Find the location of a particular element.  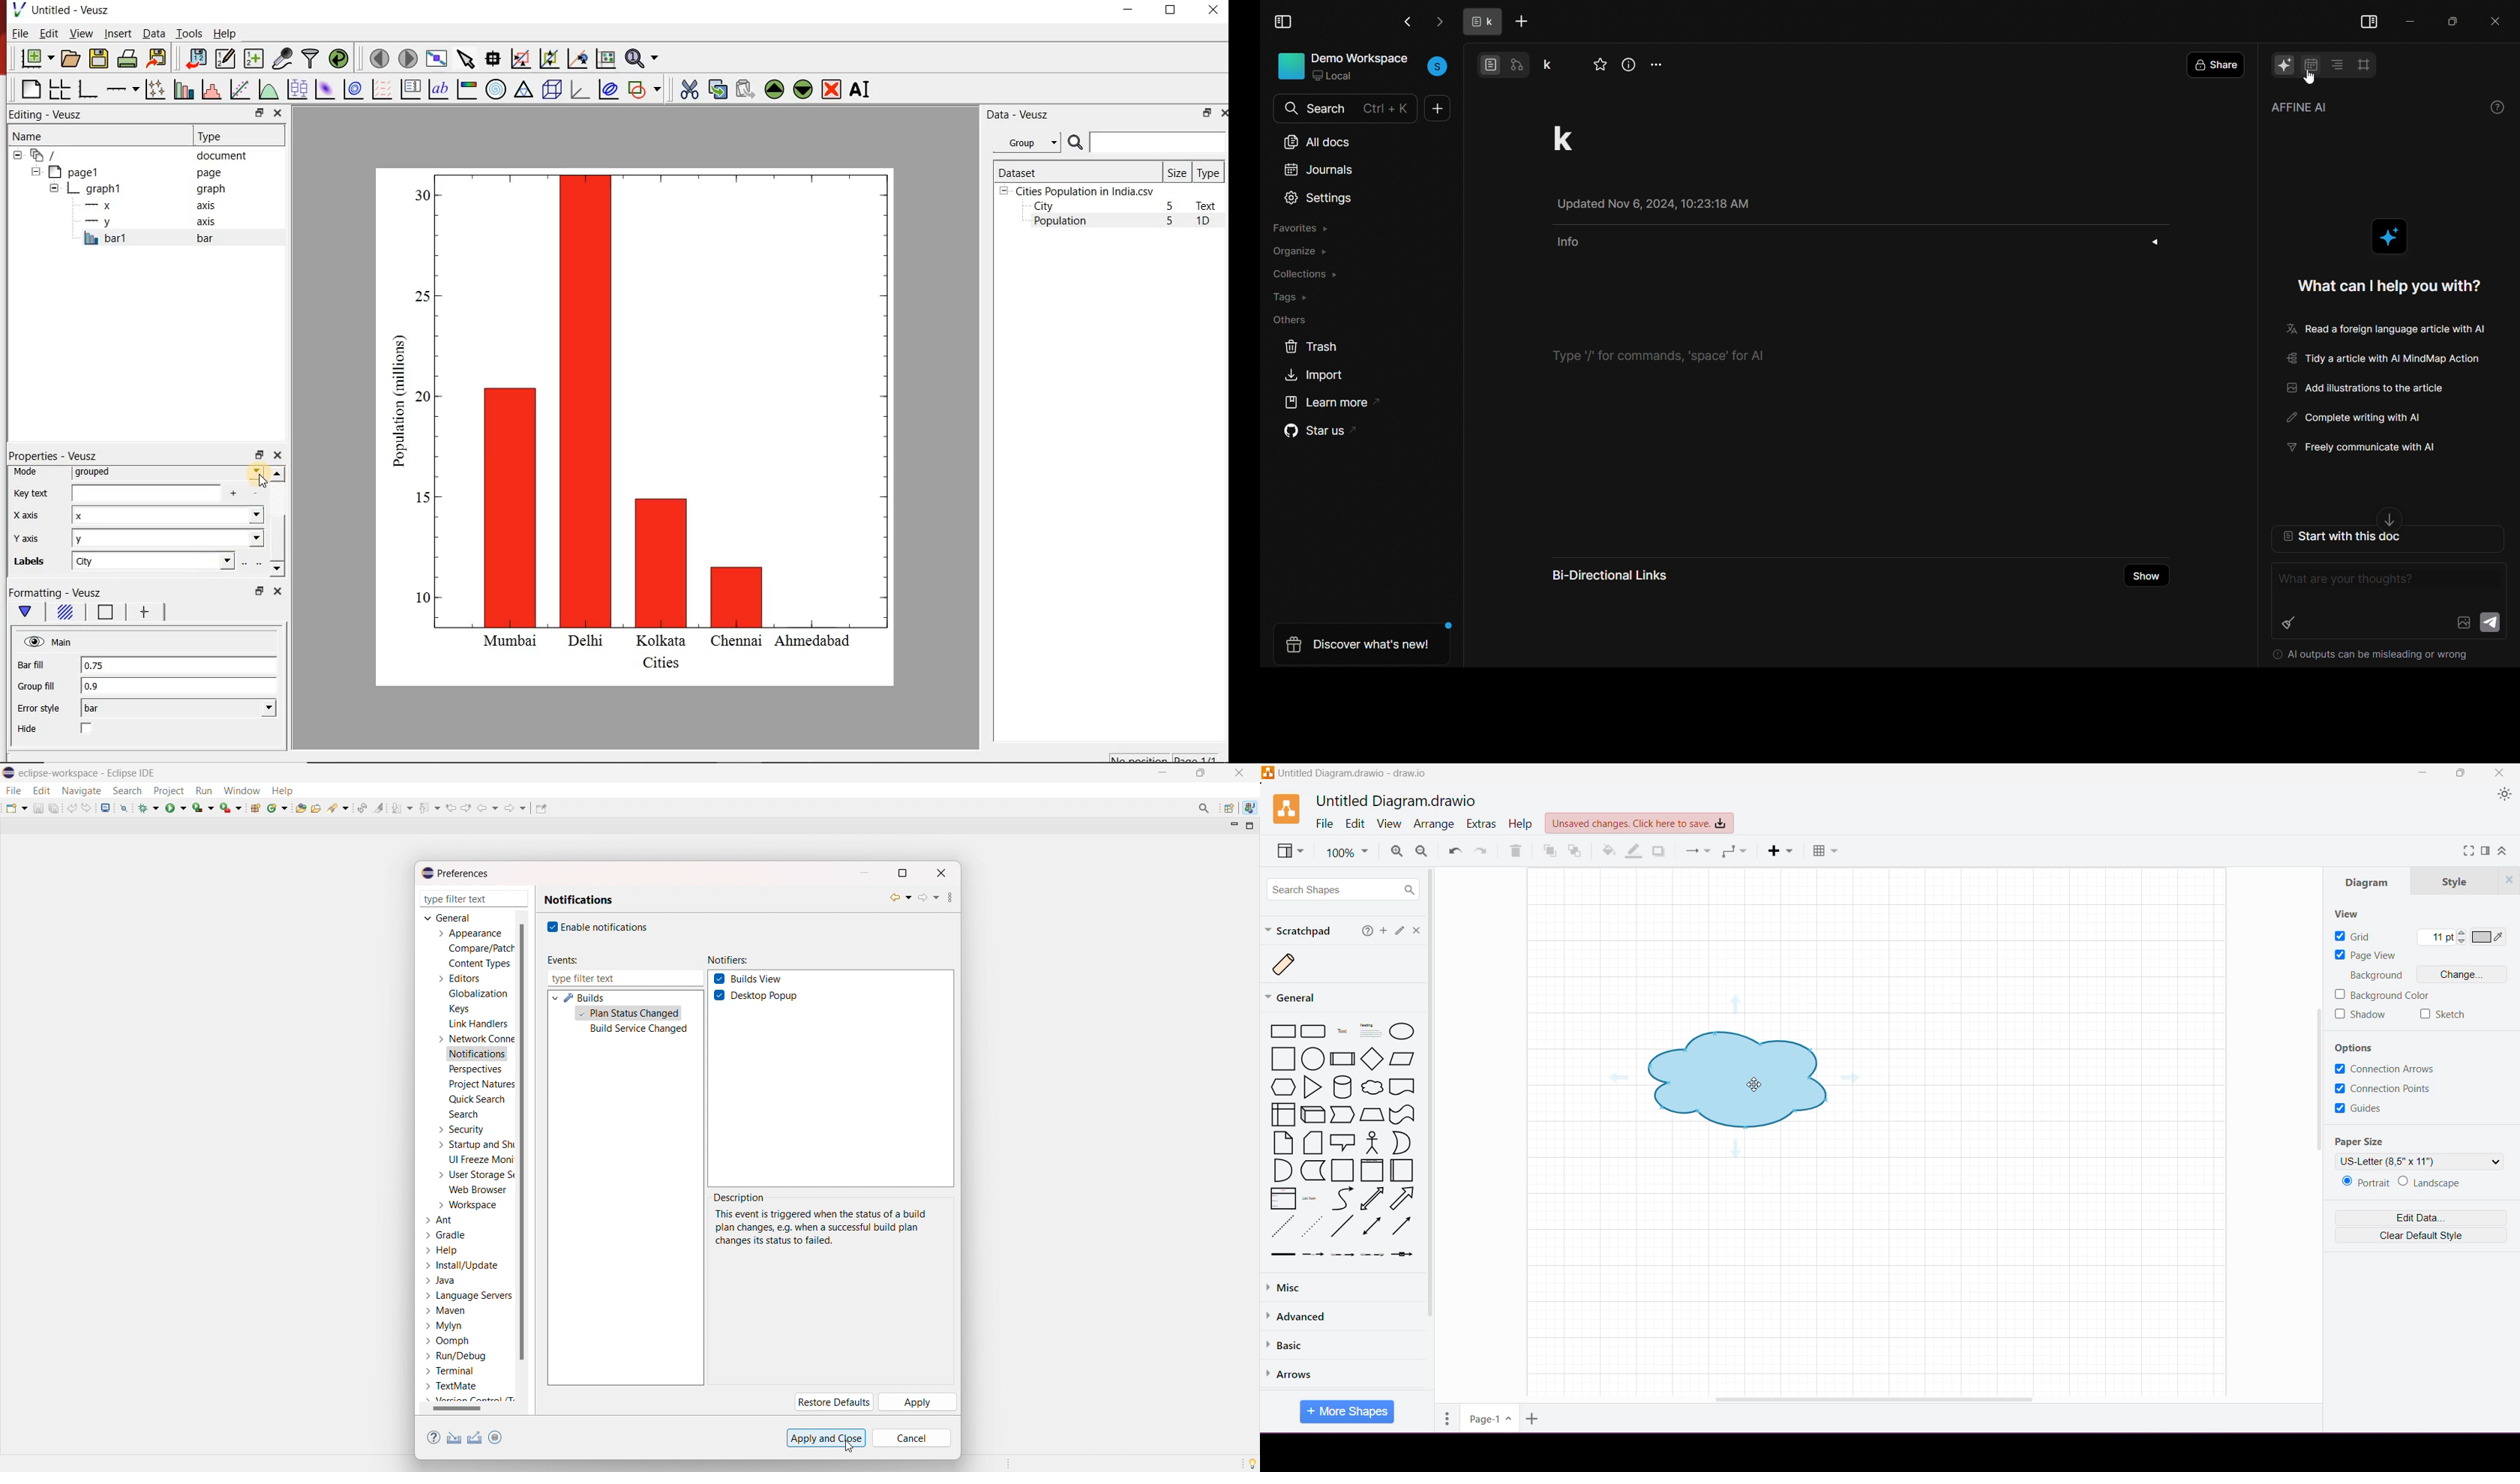

Click or drag and drop shapes is located at coordinates (1400, 932).